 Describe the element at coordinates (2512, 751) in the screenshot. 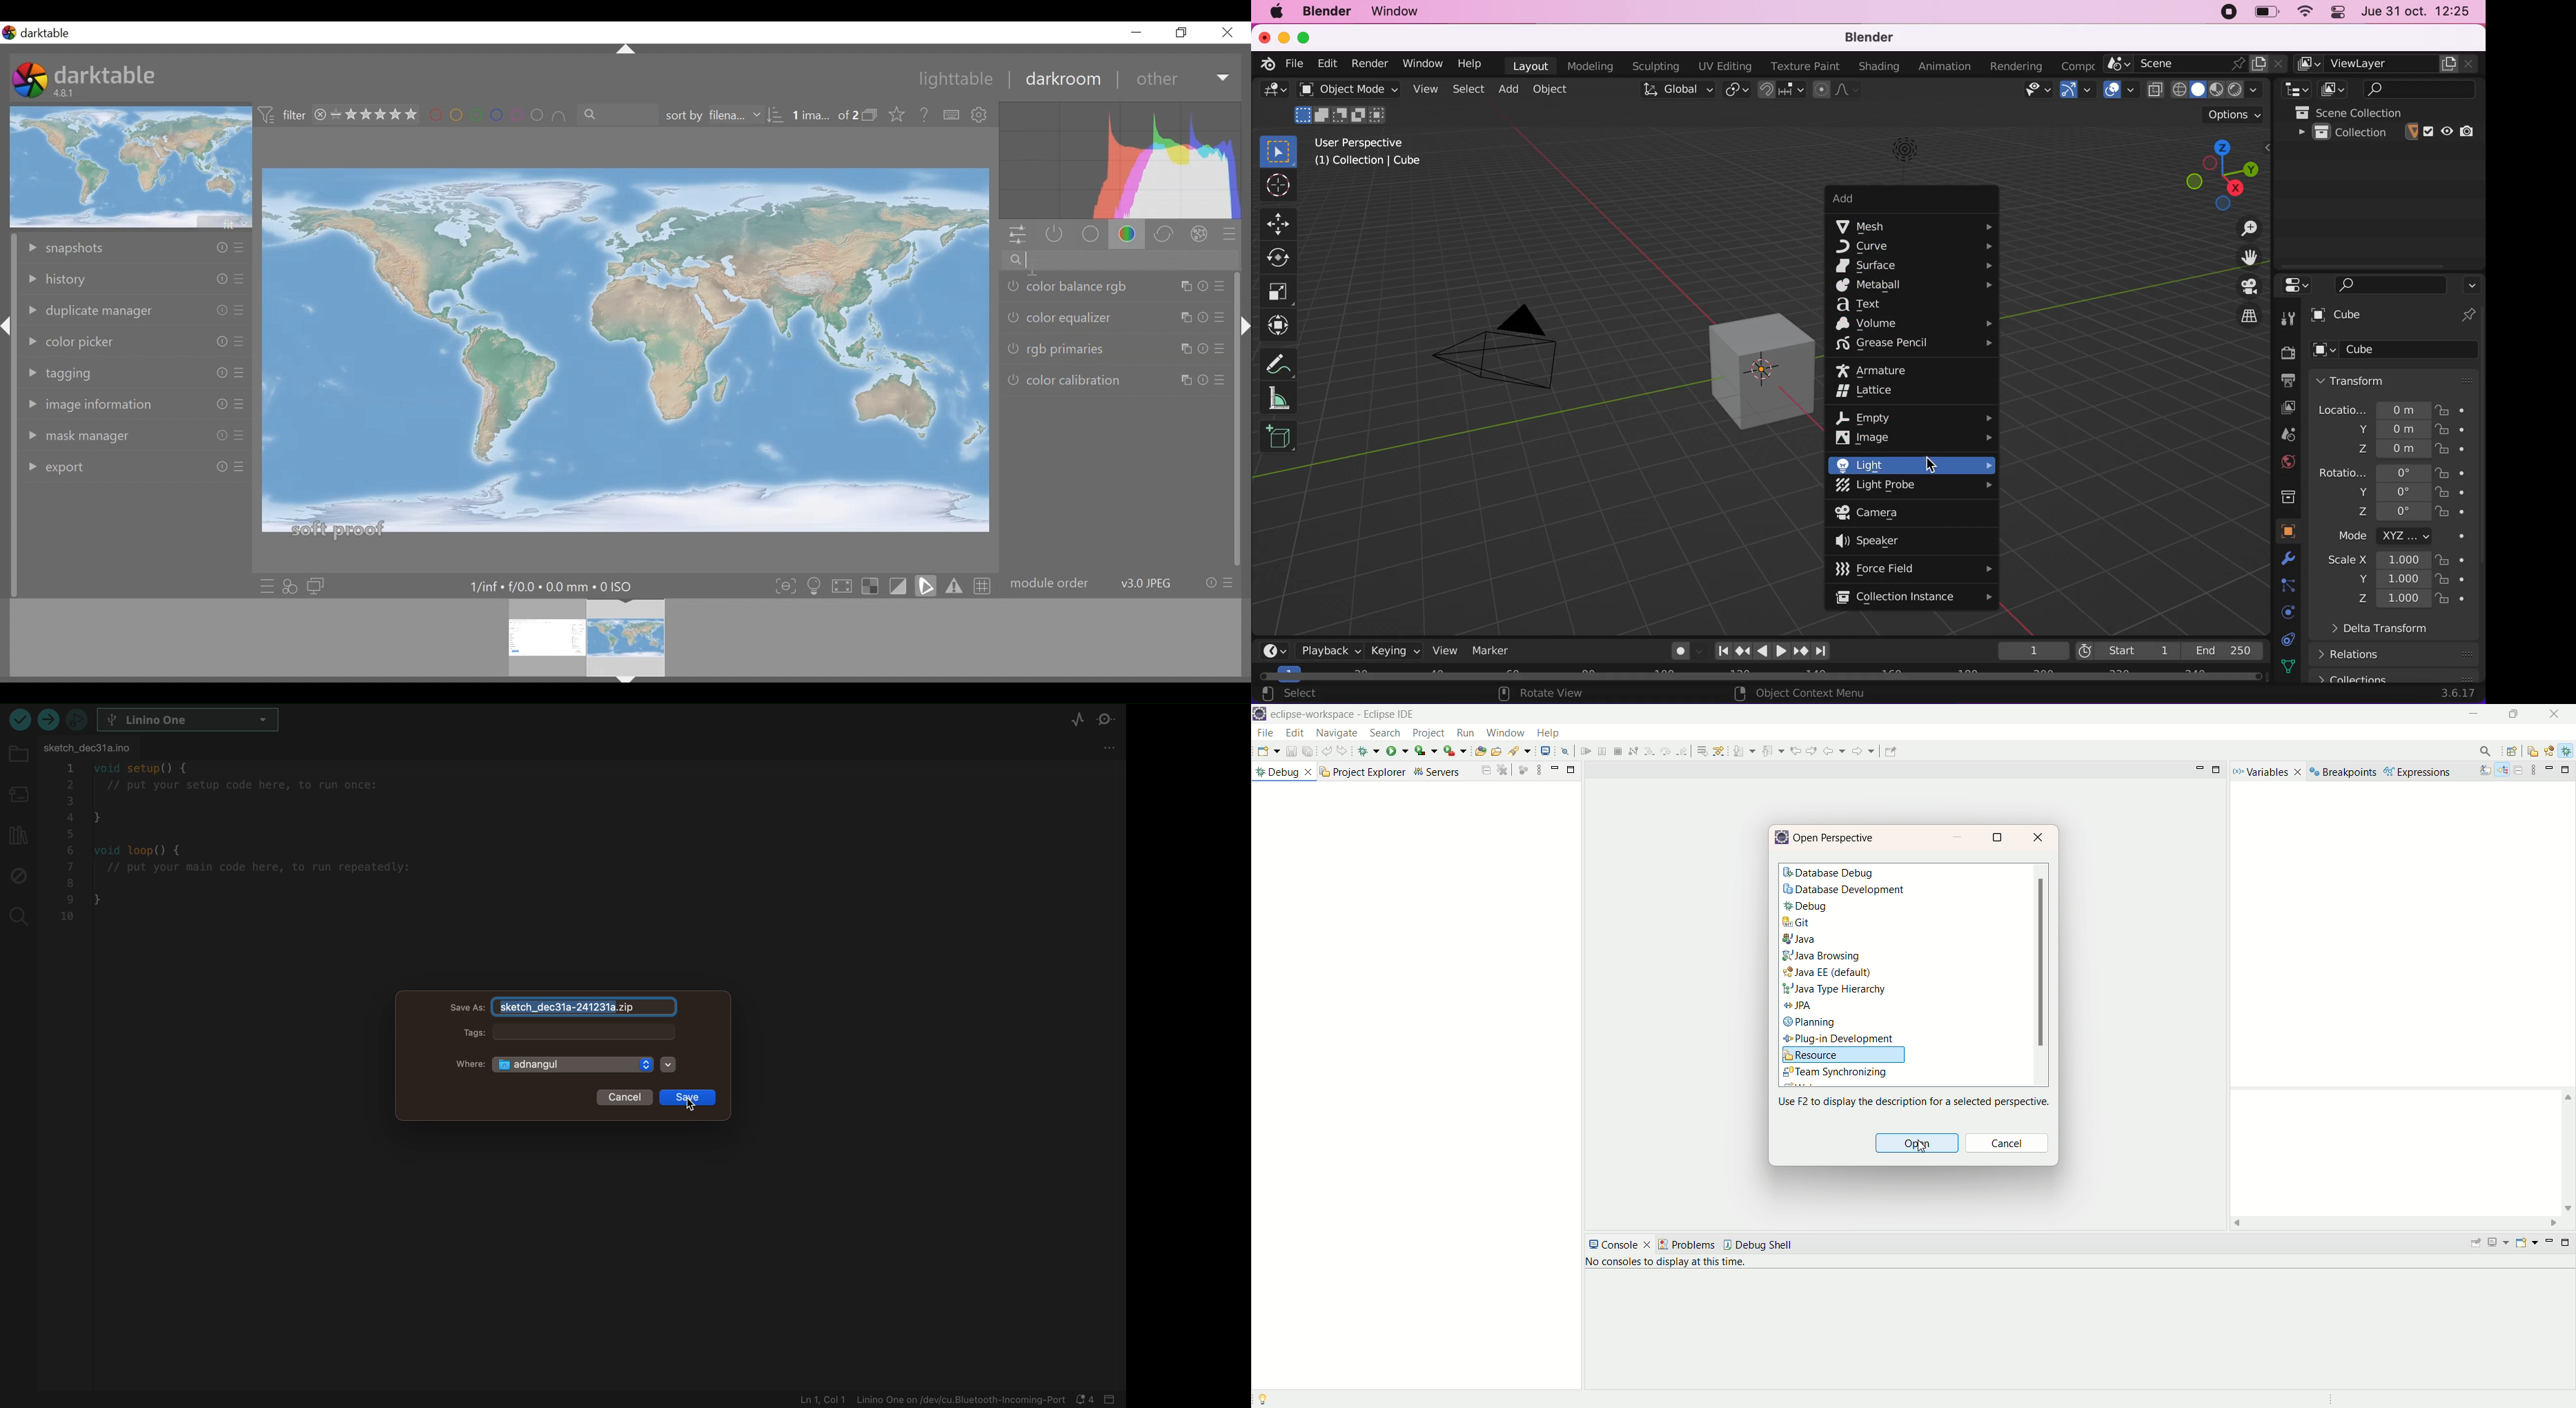

I see `open perspective` at that location.